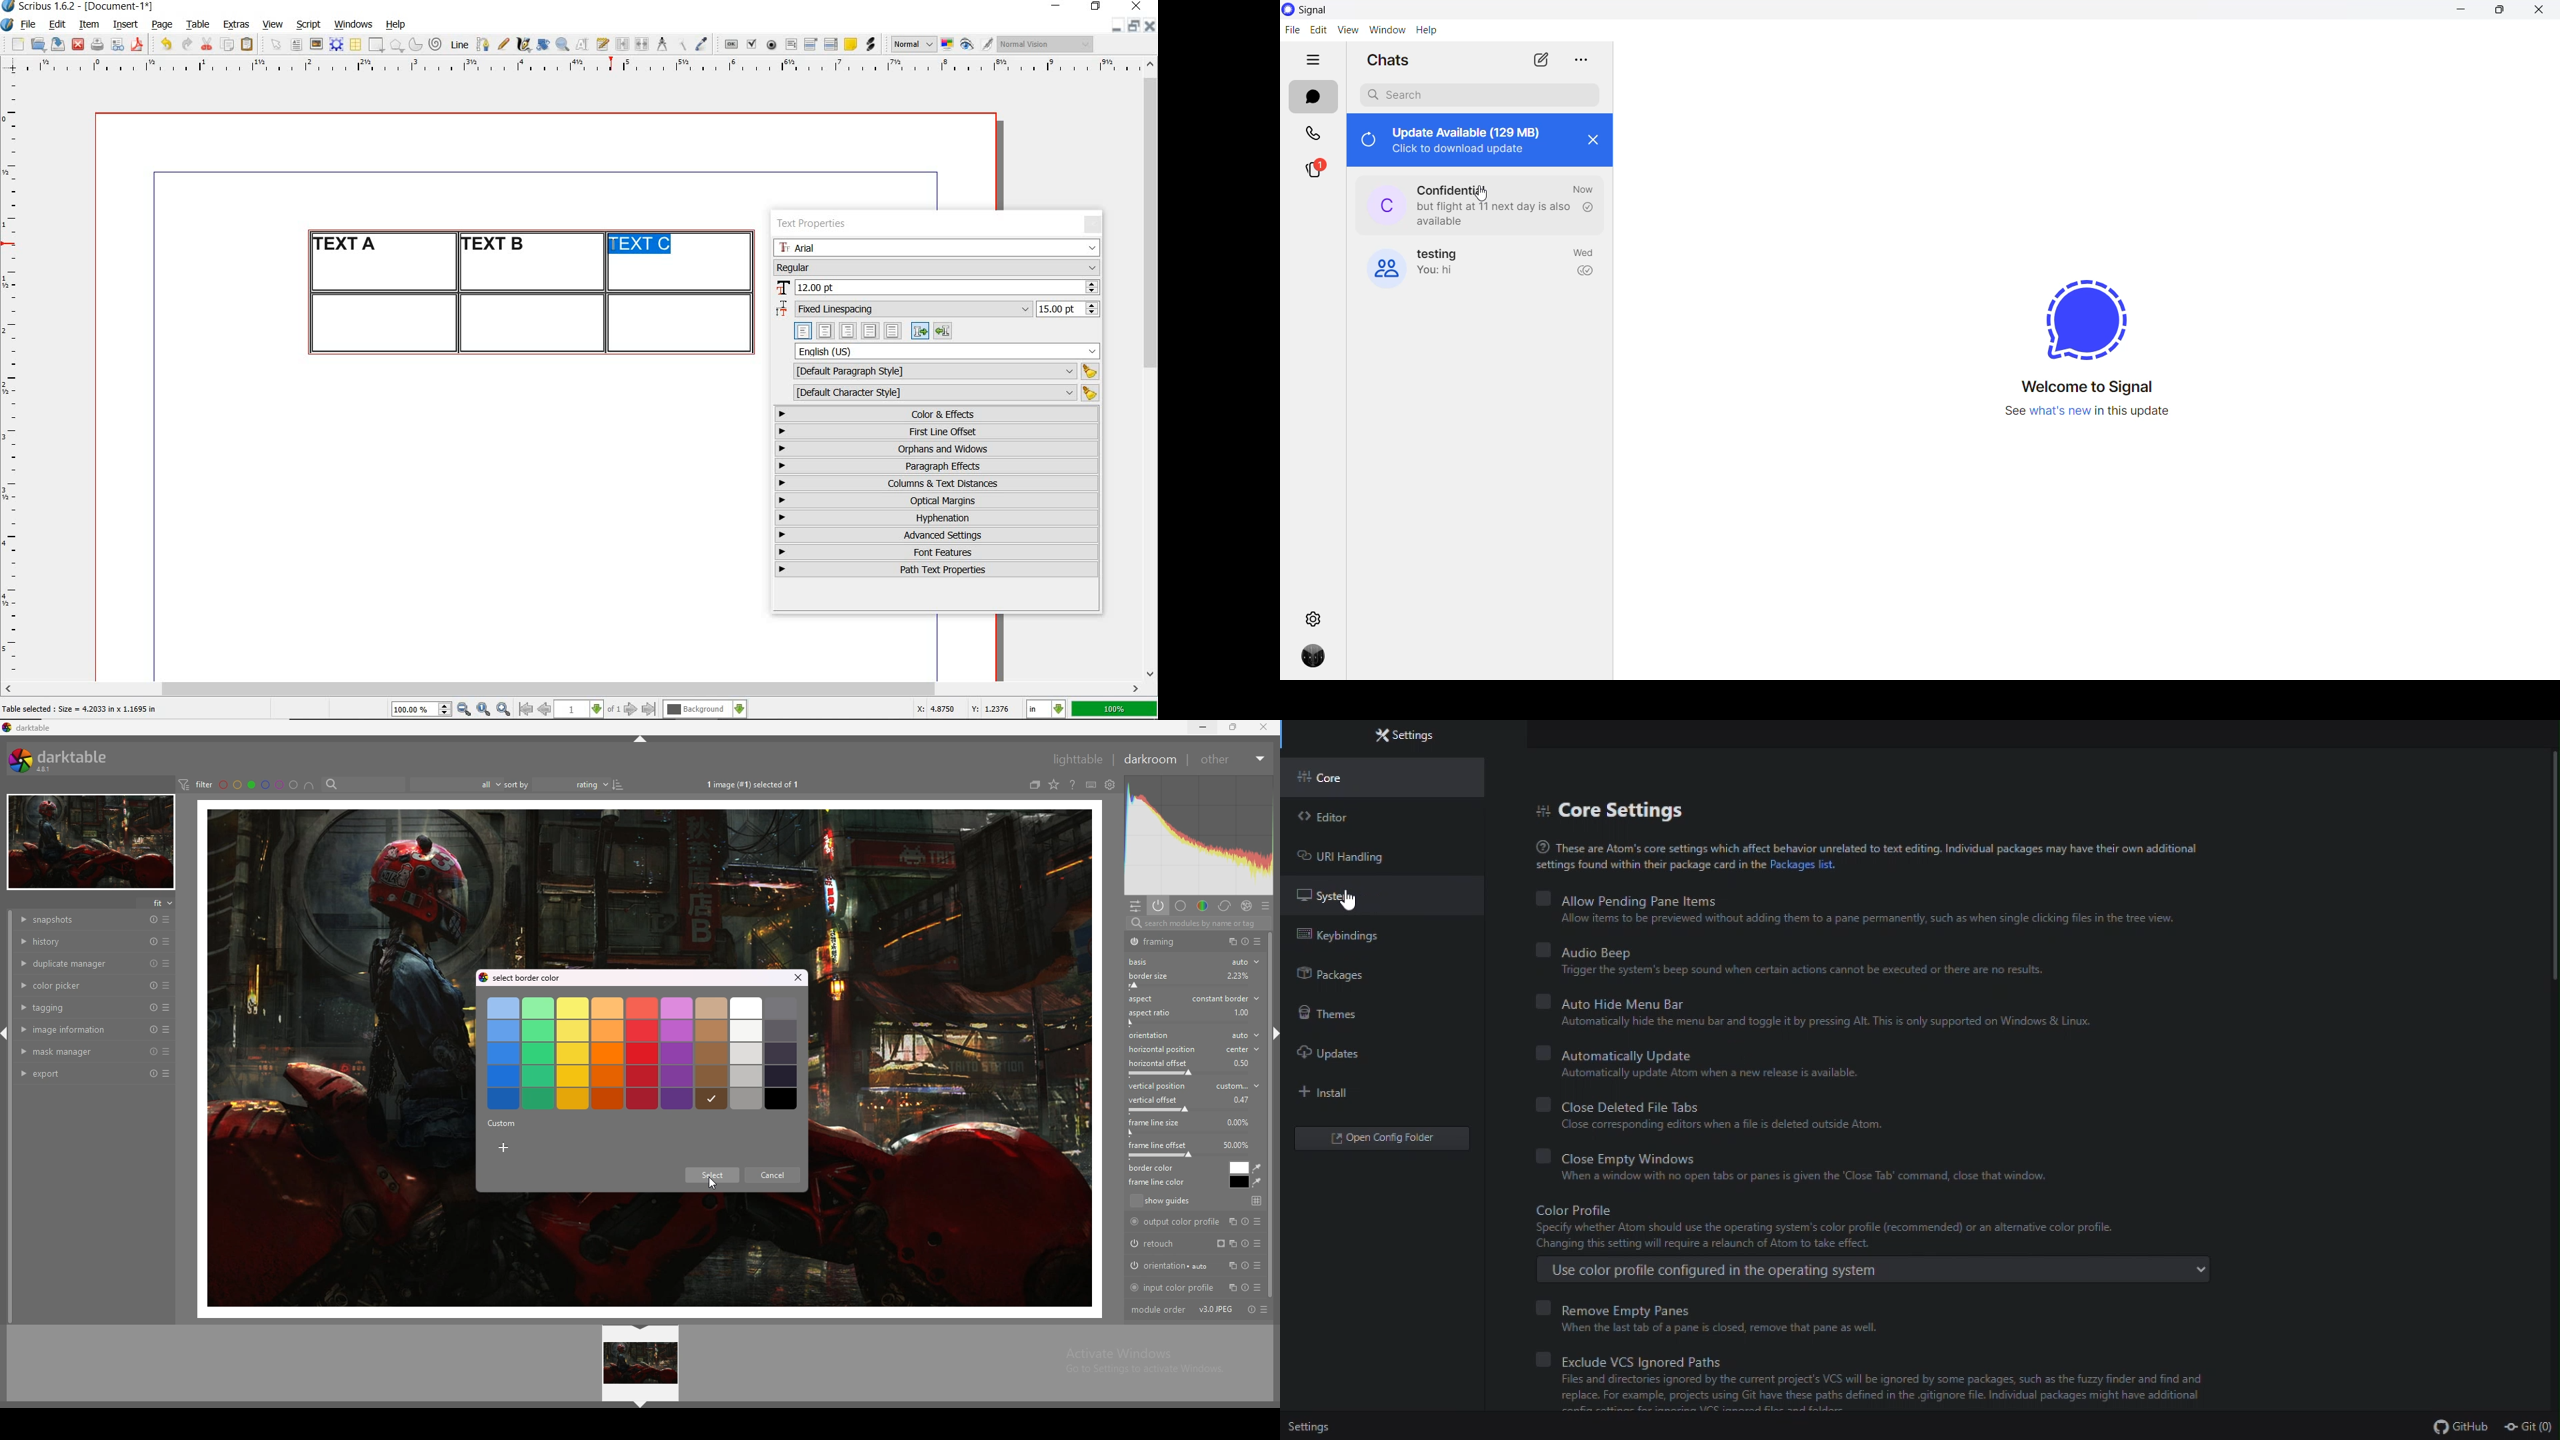 Image resolution: width=2576 pixels, height=1456 pixels. What do you see at coordinates (277, 46) in the screenshot?
I see `select` at bounding box center [277, 46].